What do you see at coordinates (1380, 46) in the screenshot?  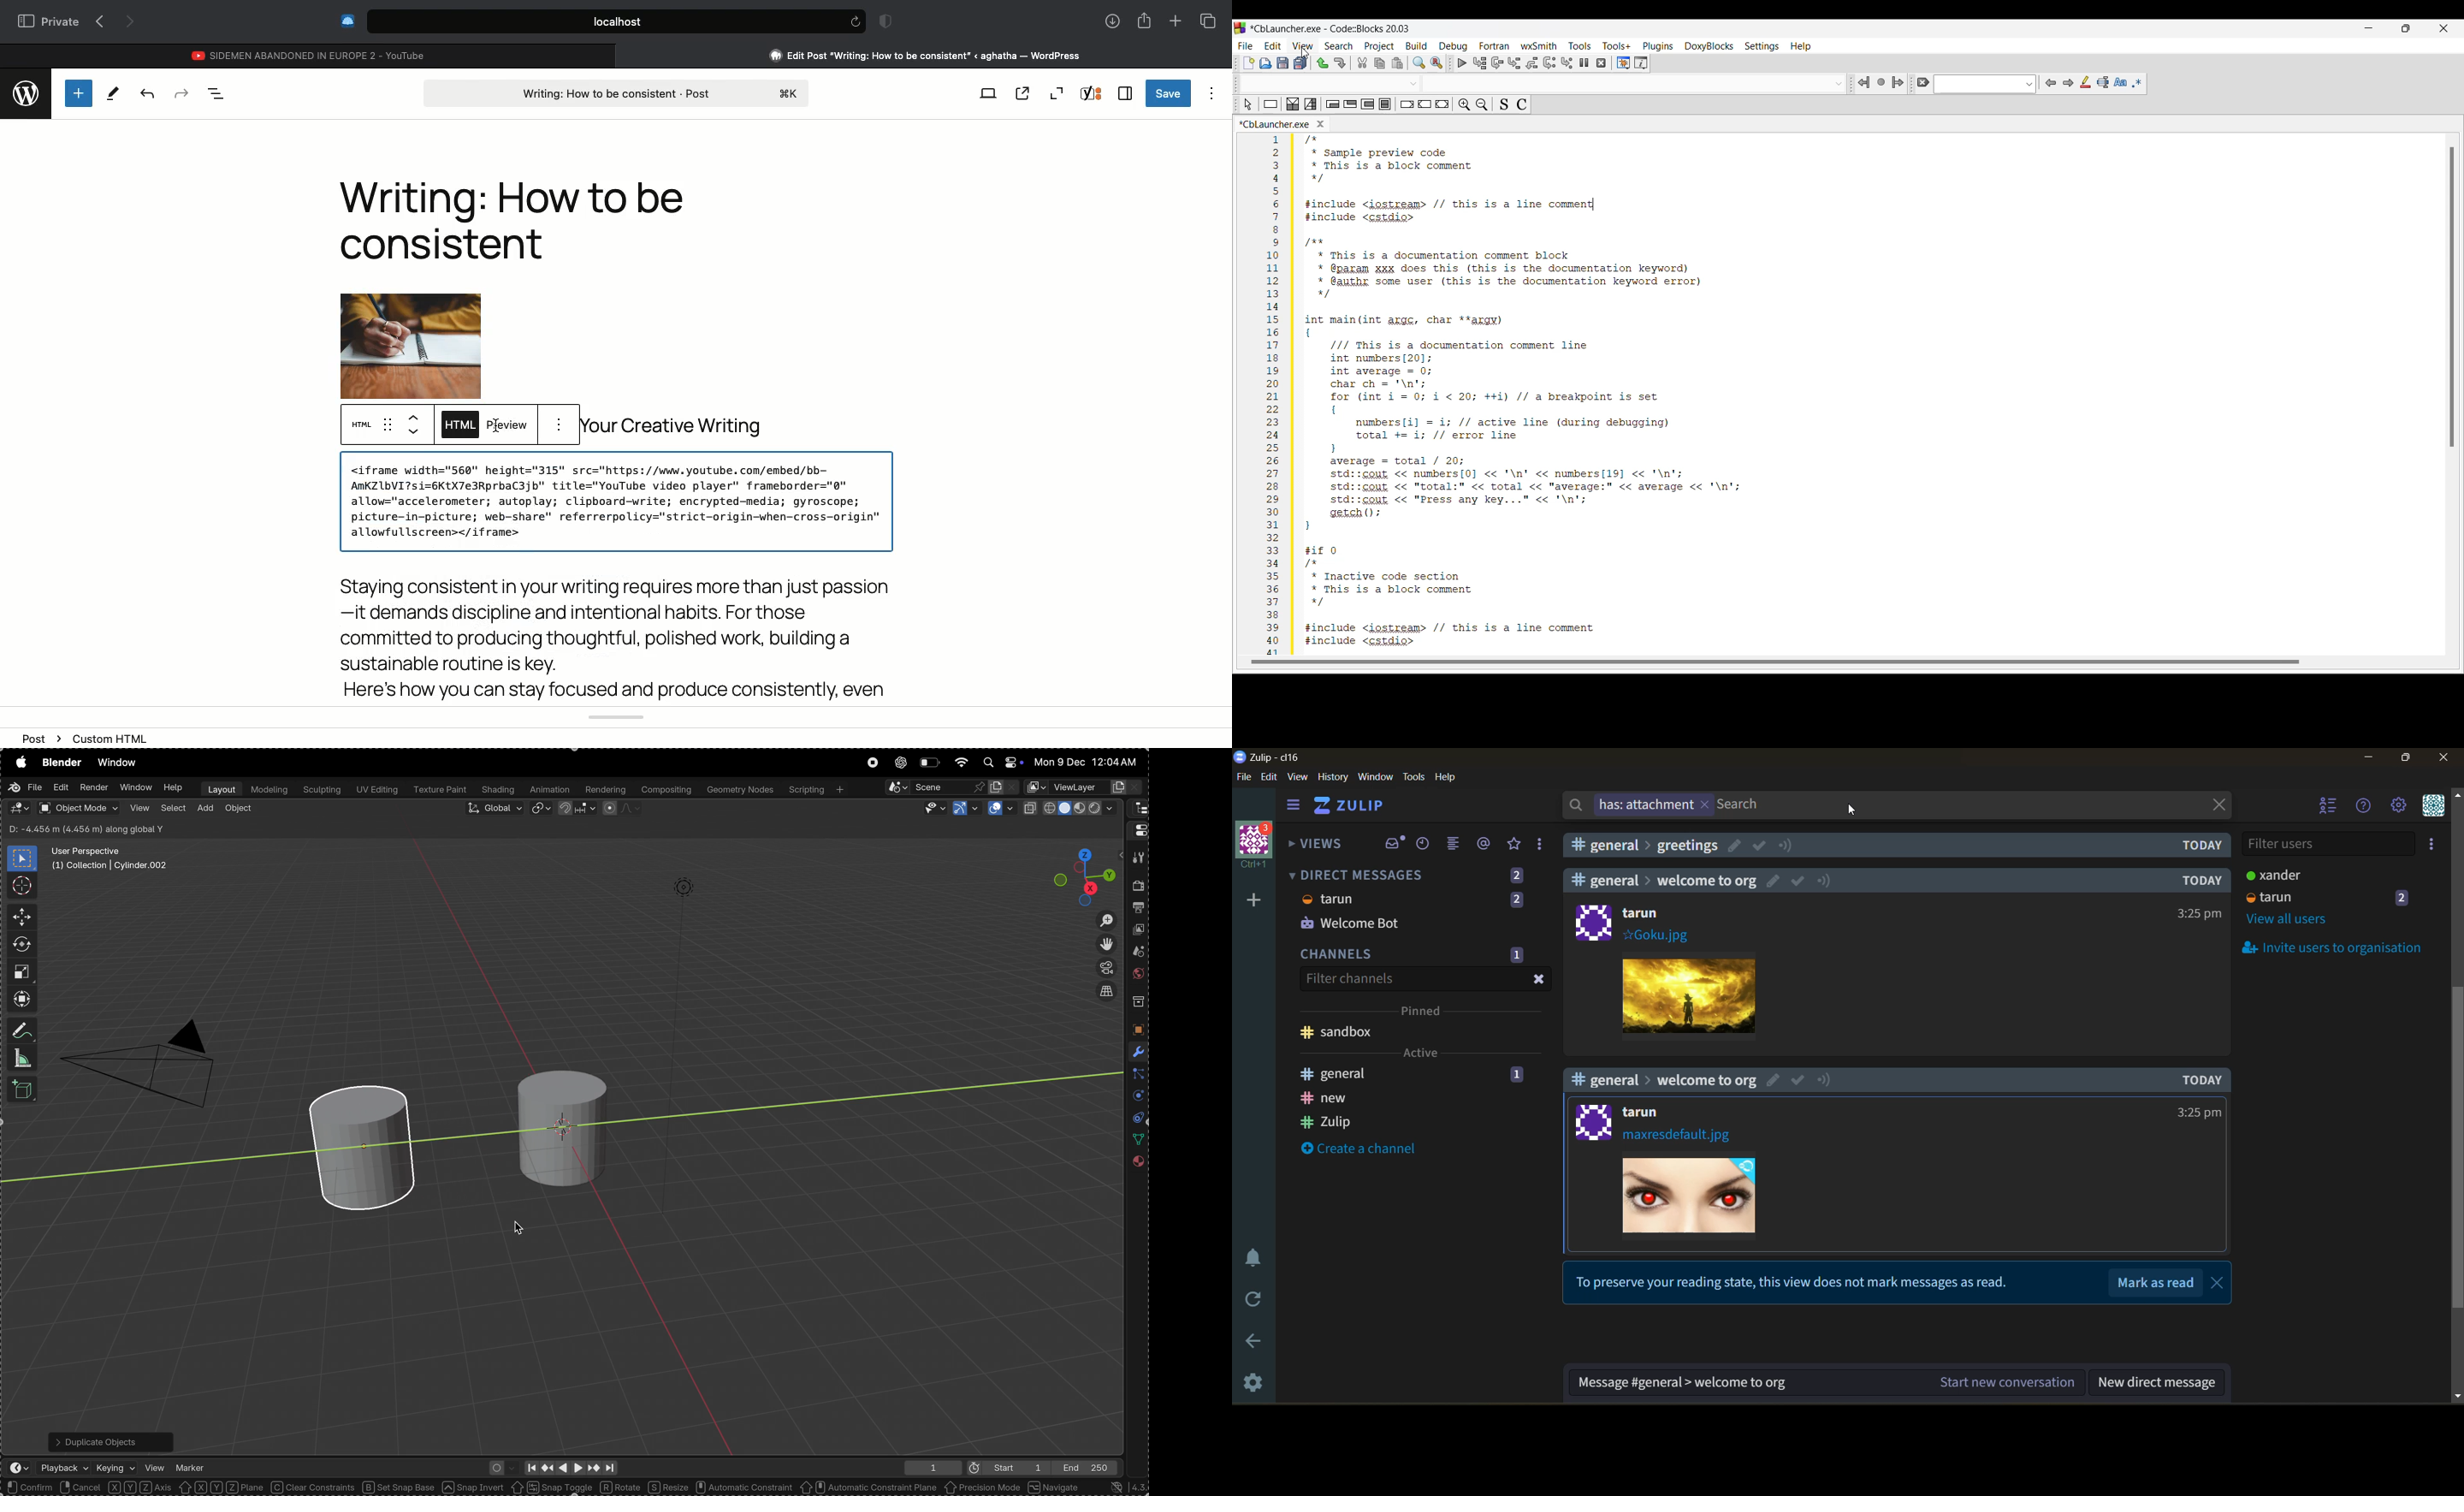 I see `Project menu` at bounding box center [1380, 46].